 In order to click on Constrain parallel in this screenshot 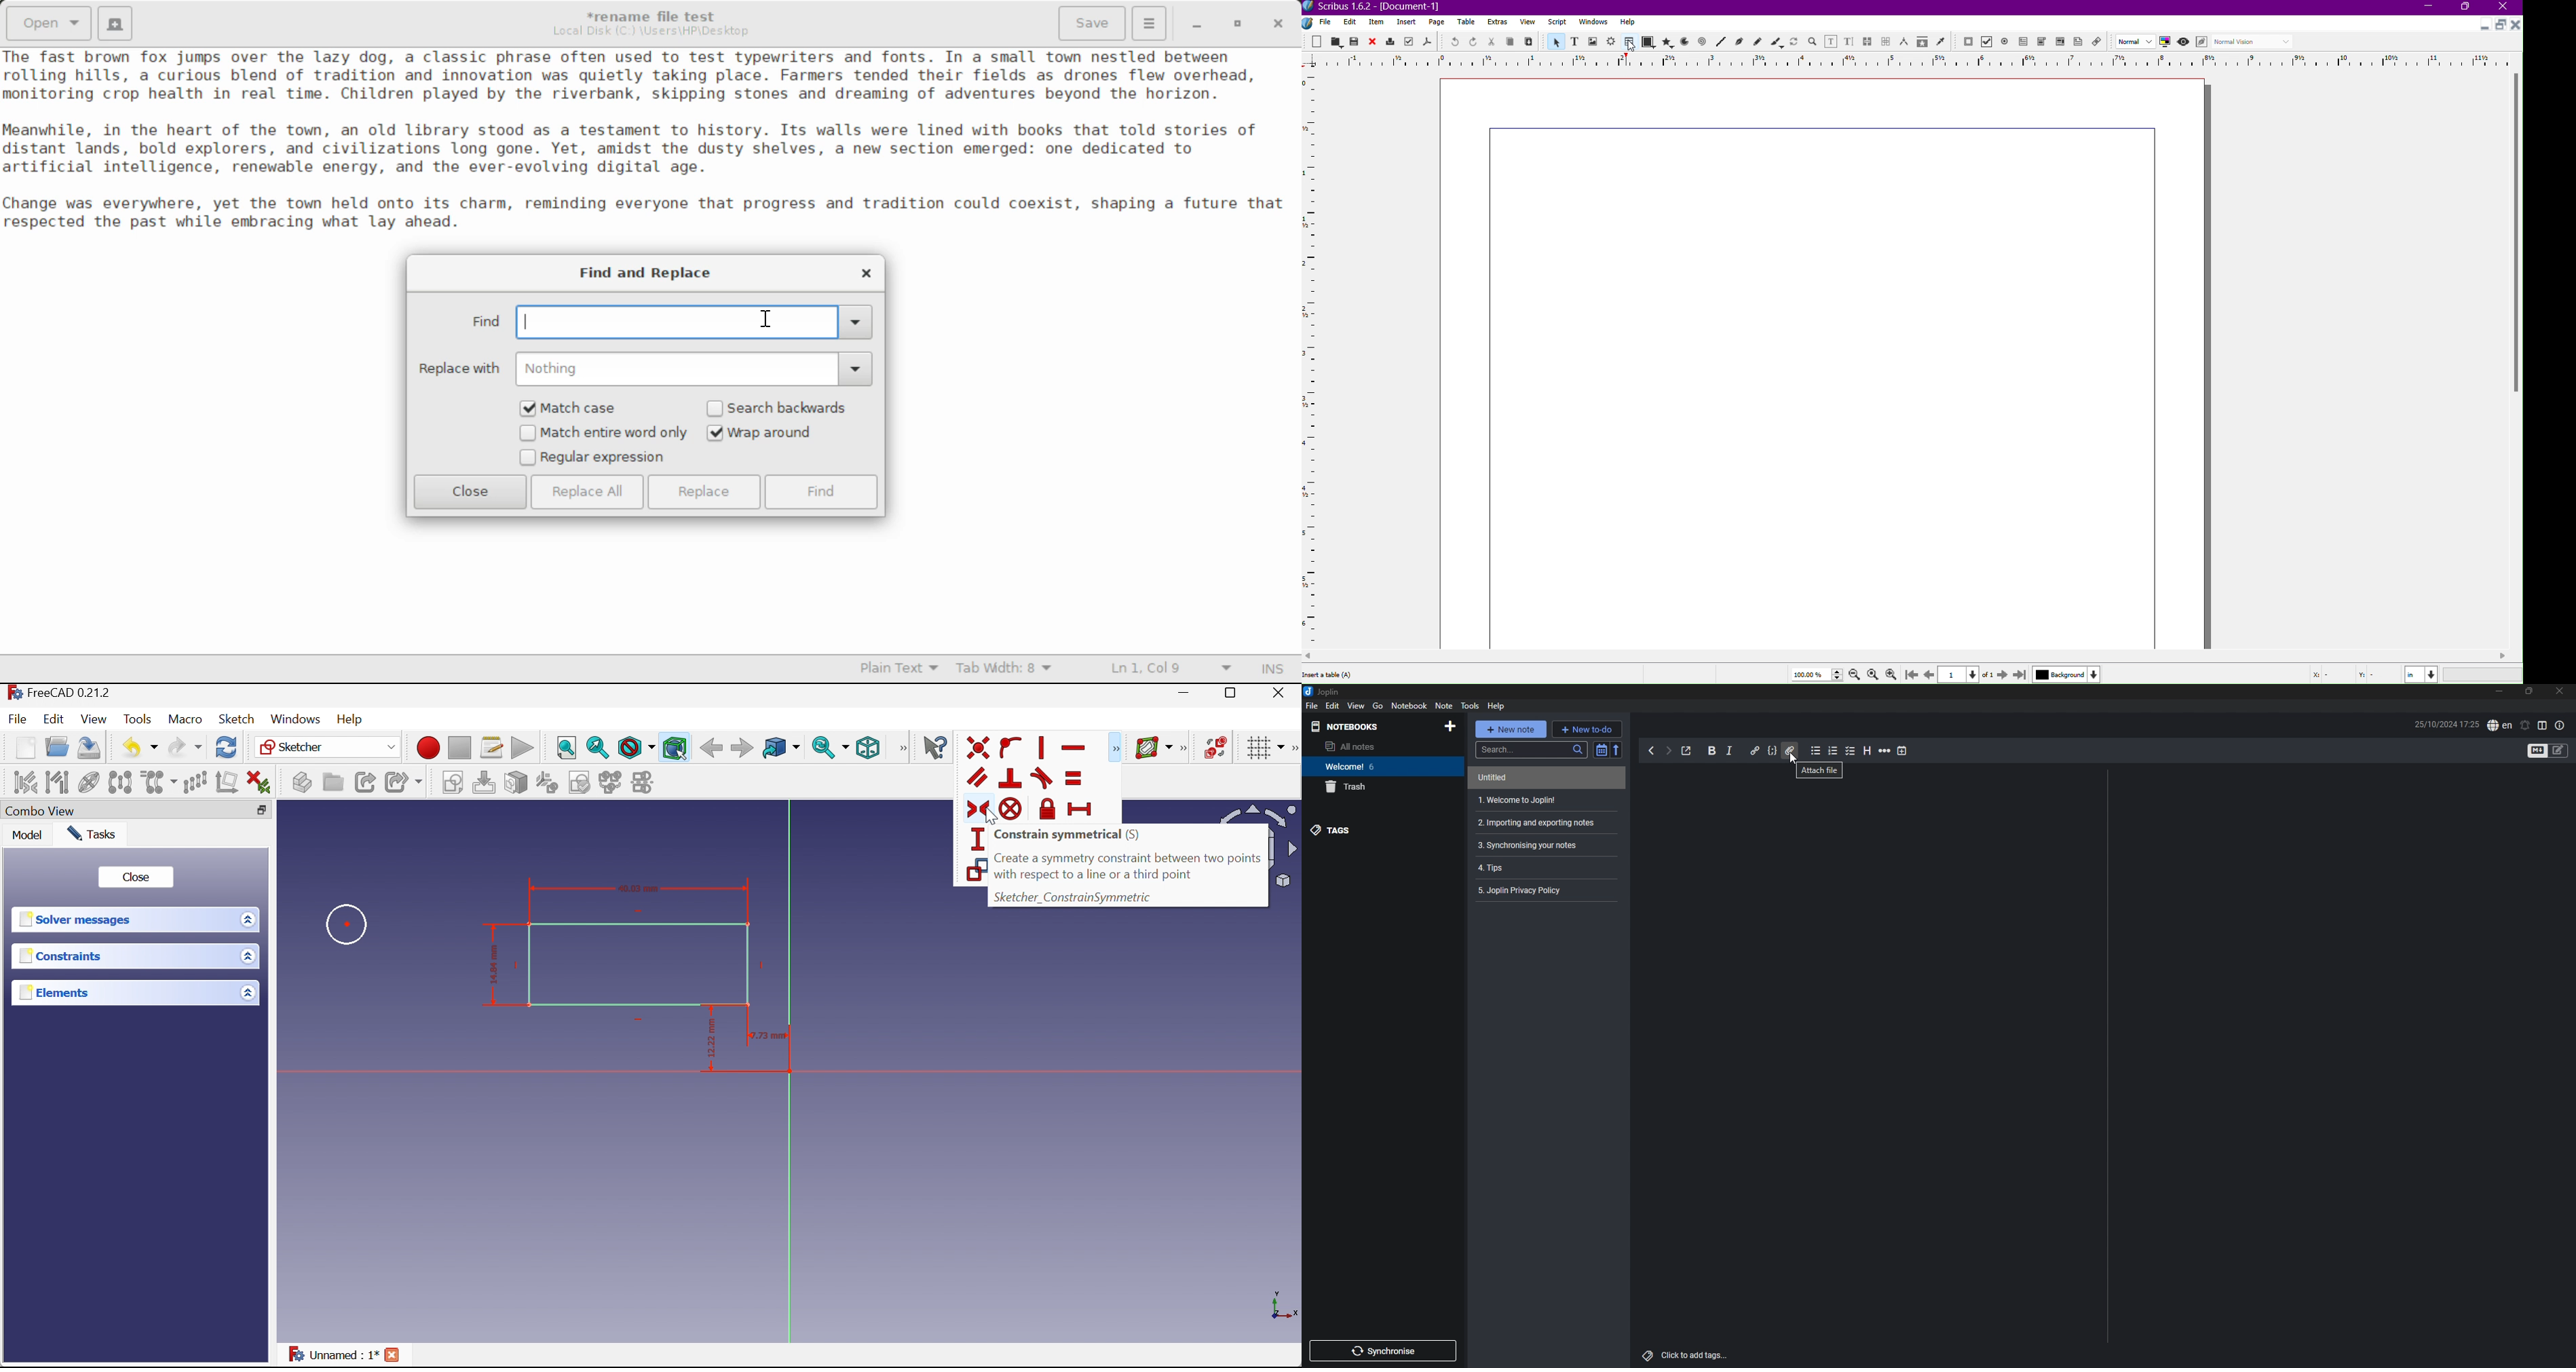, I will do `click(979, 777)`.